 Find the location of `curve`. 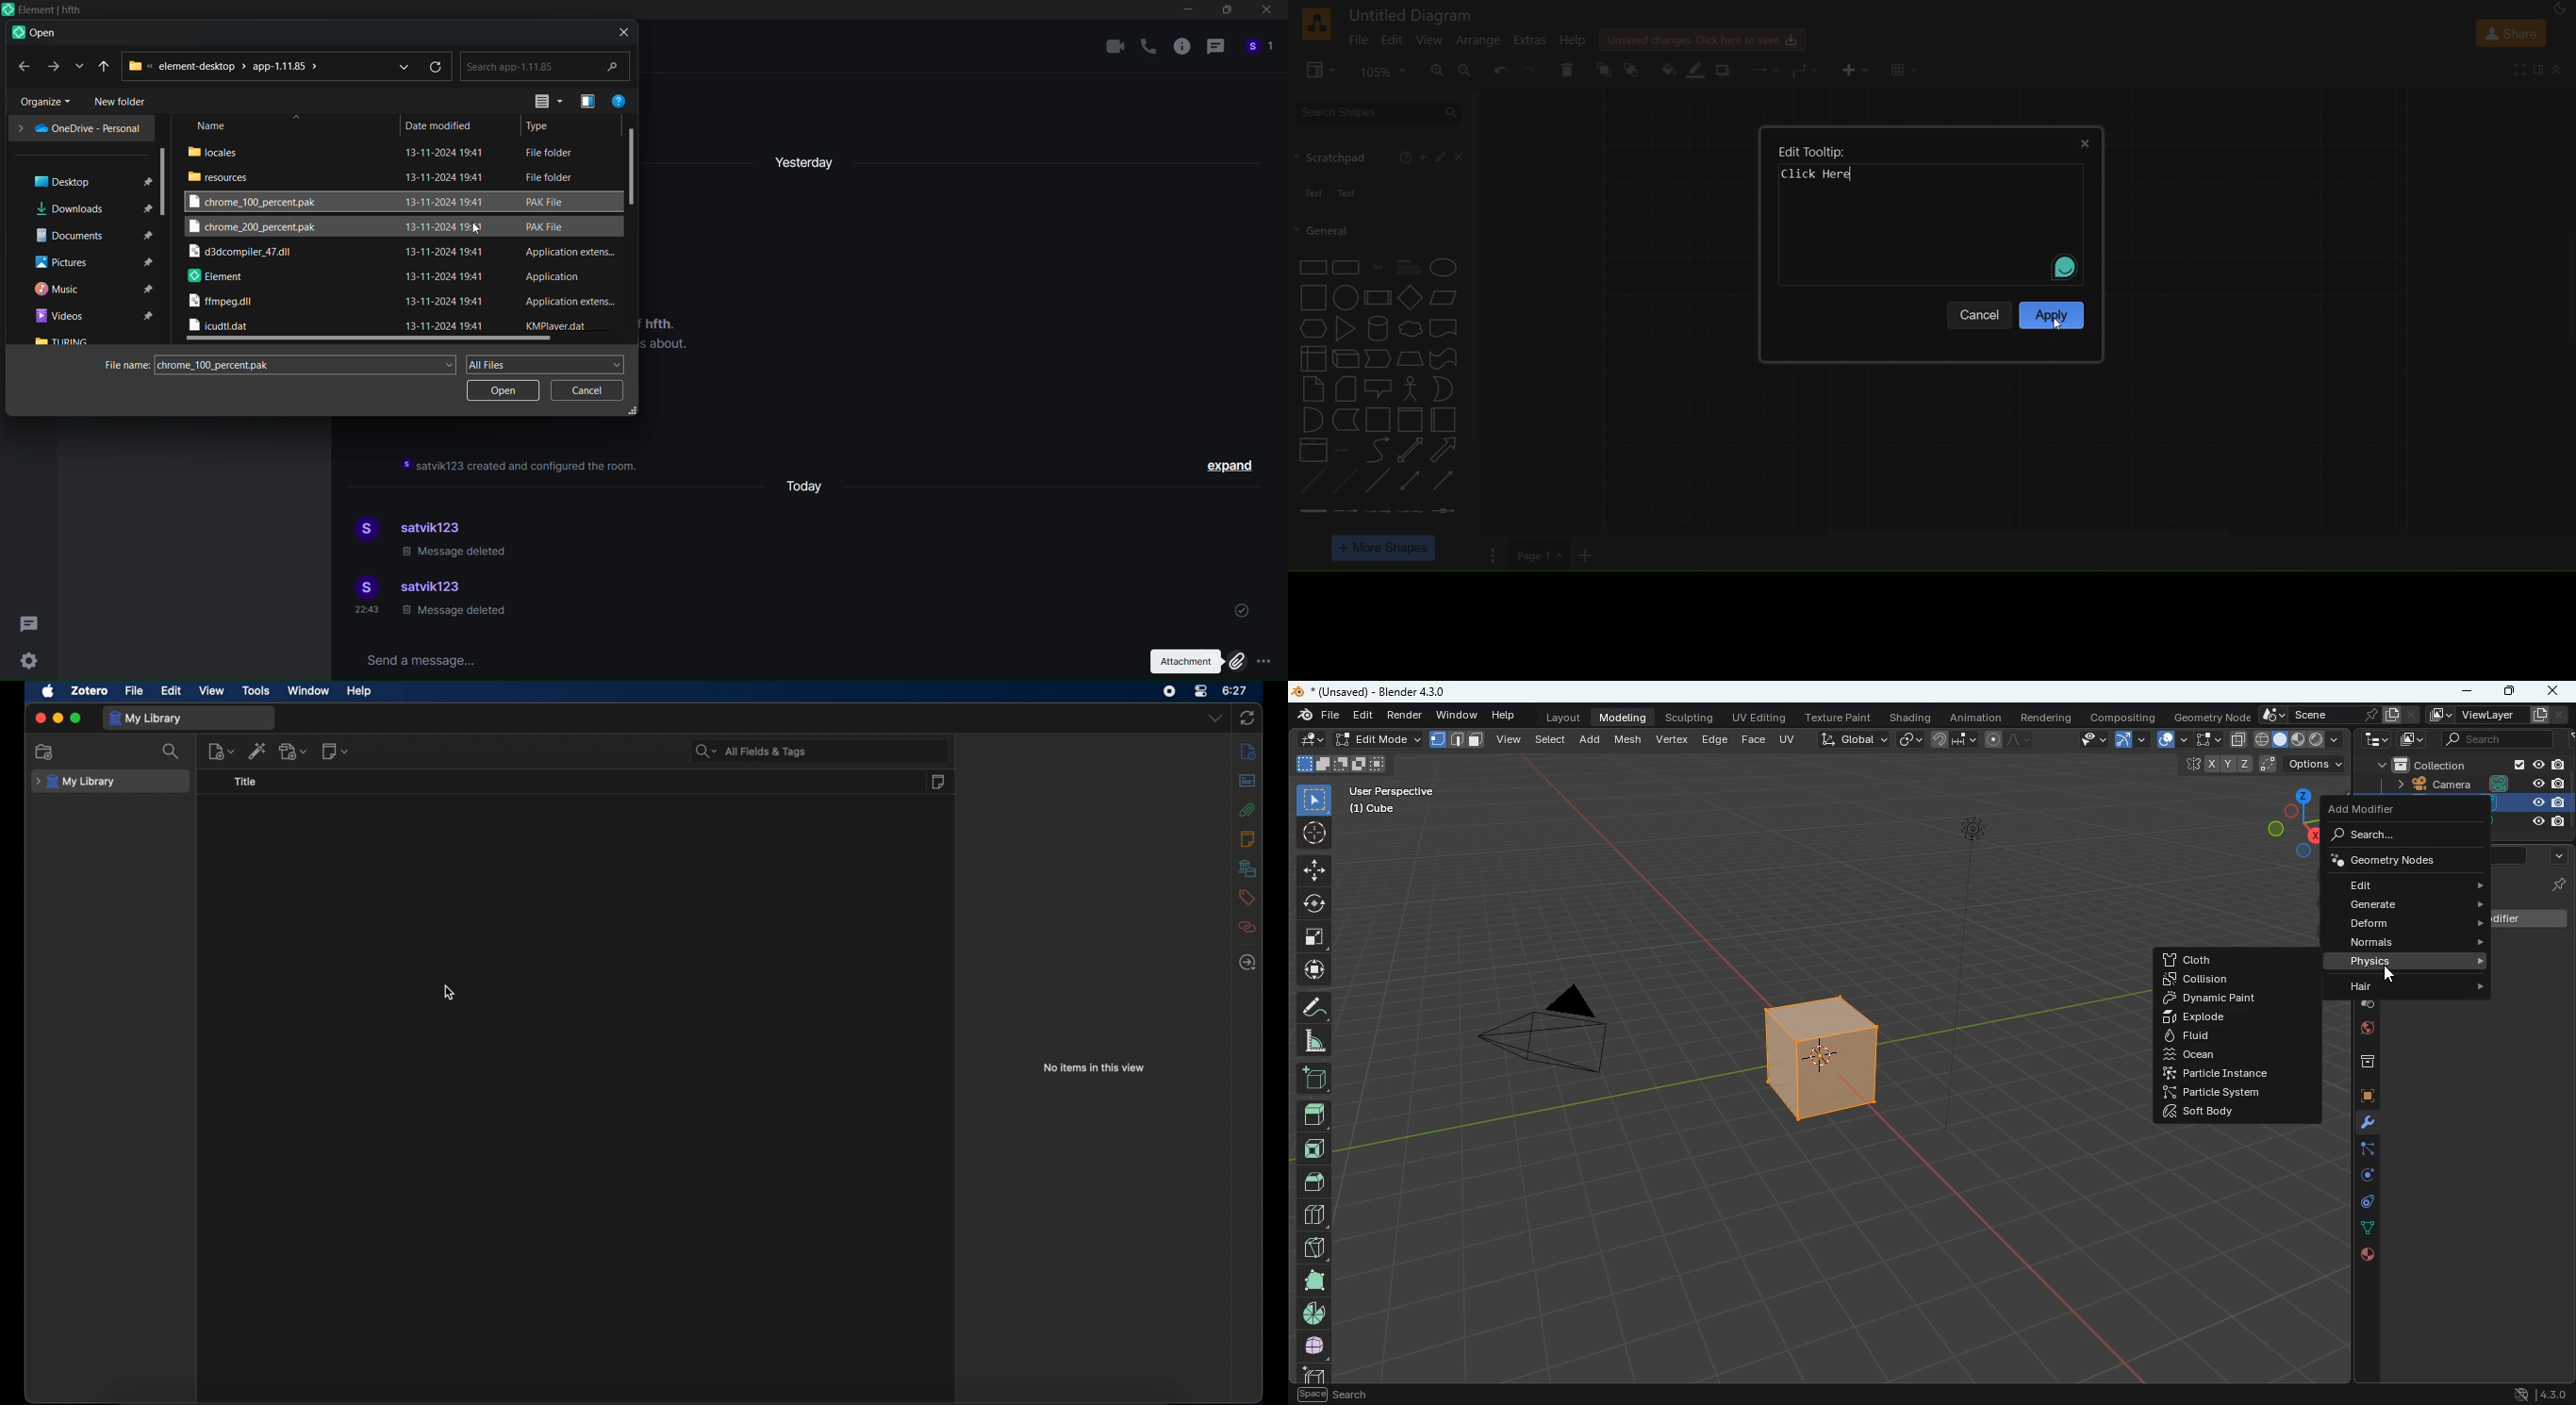

curve is located at coordinates (1376, 450).